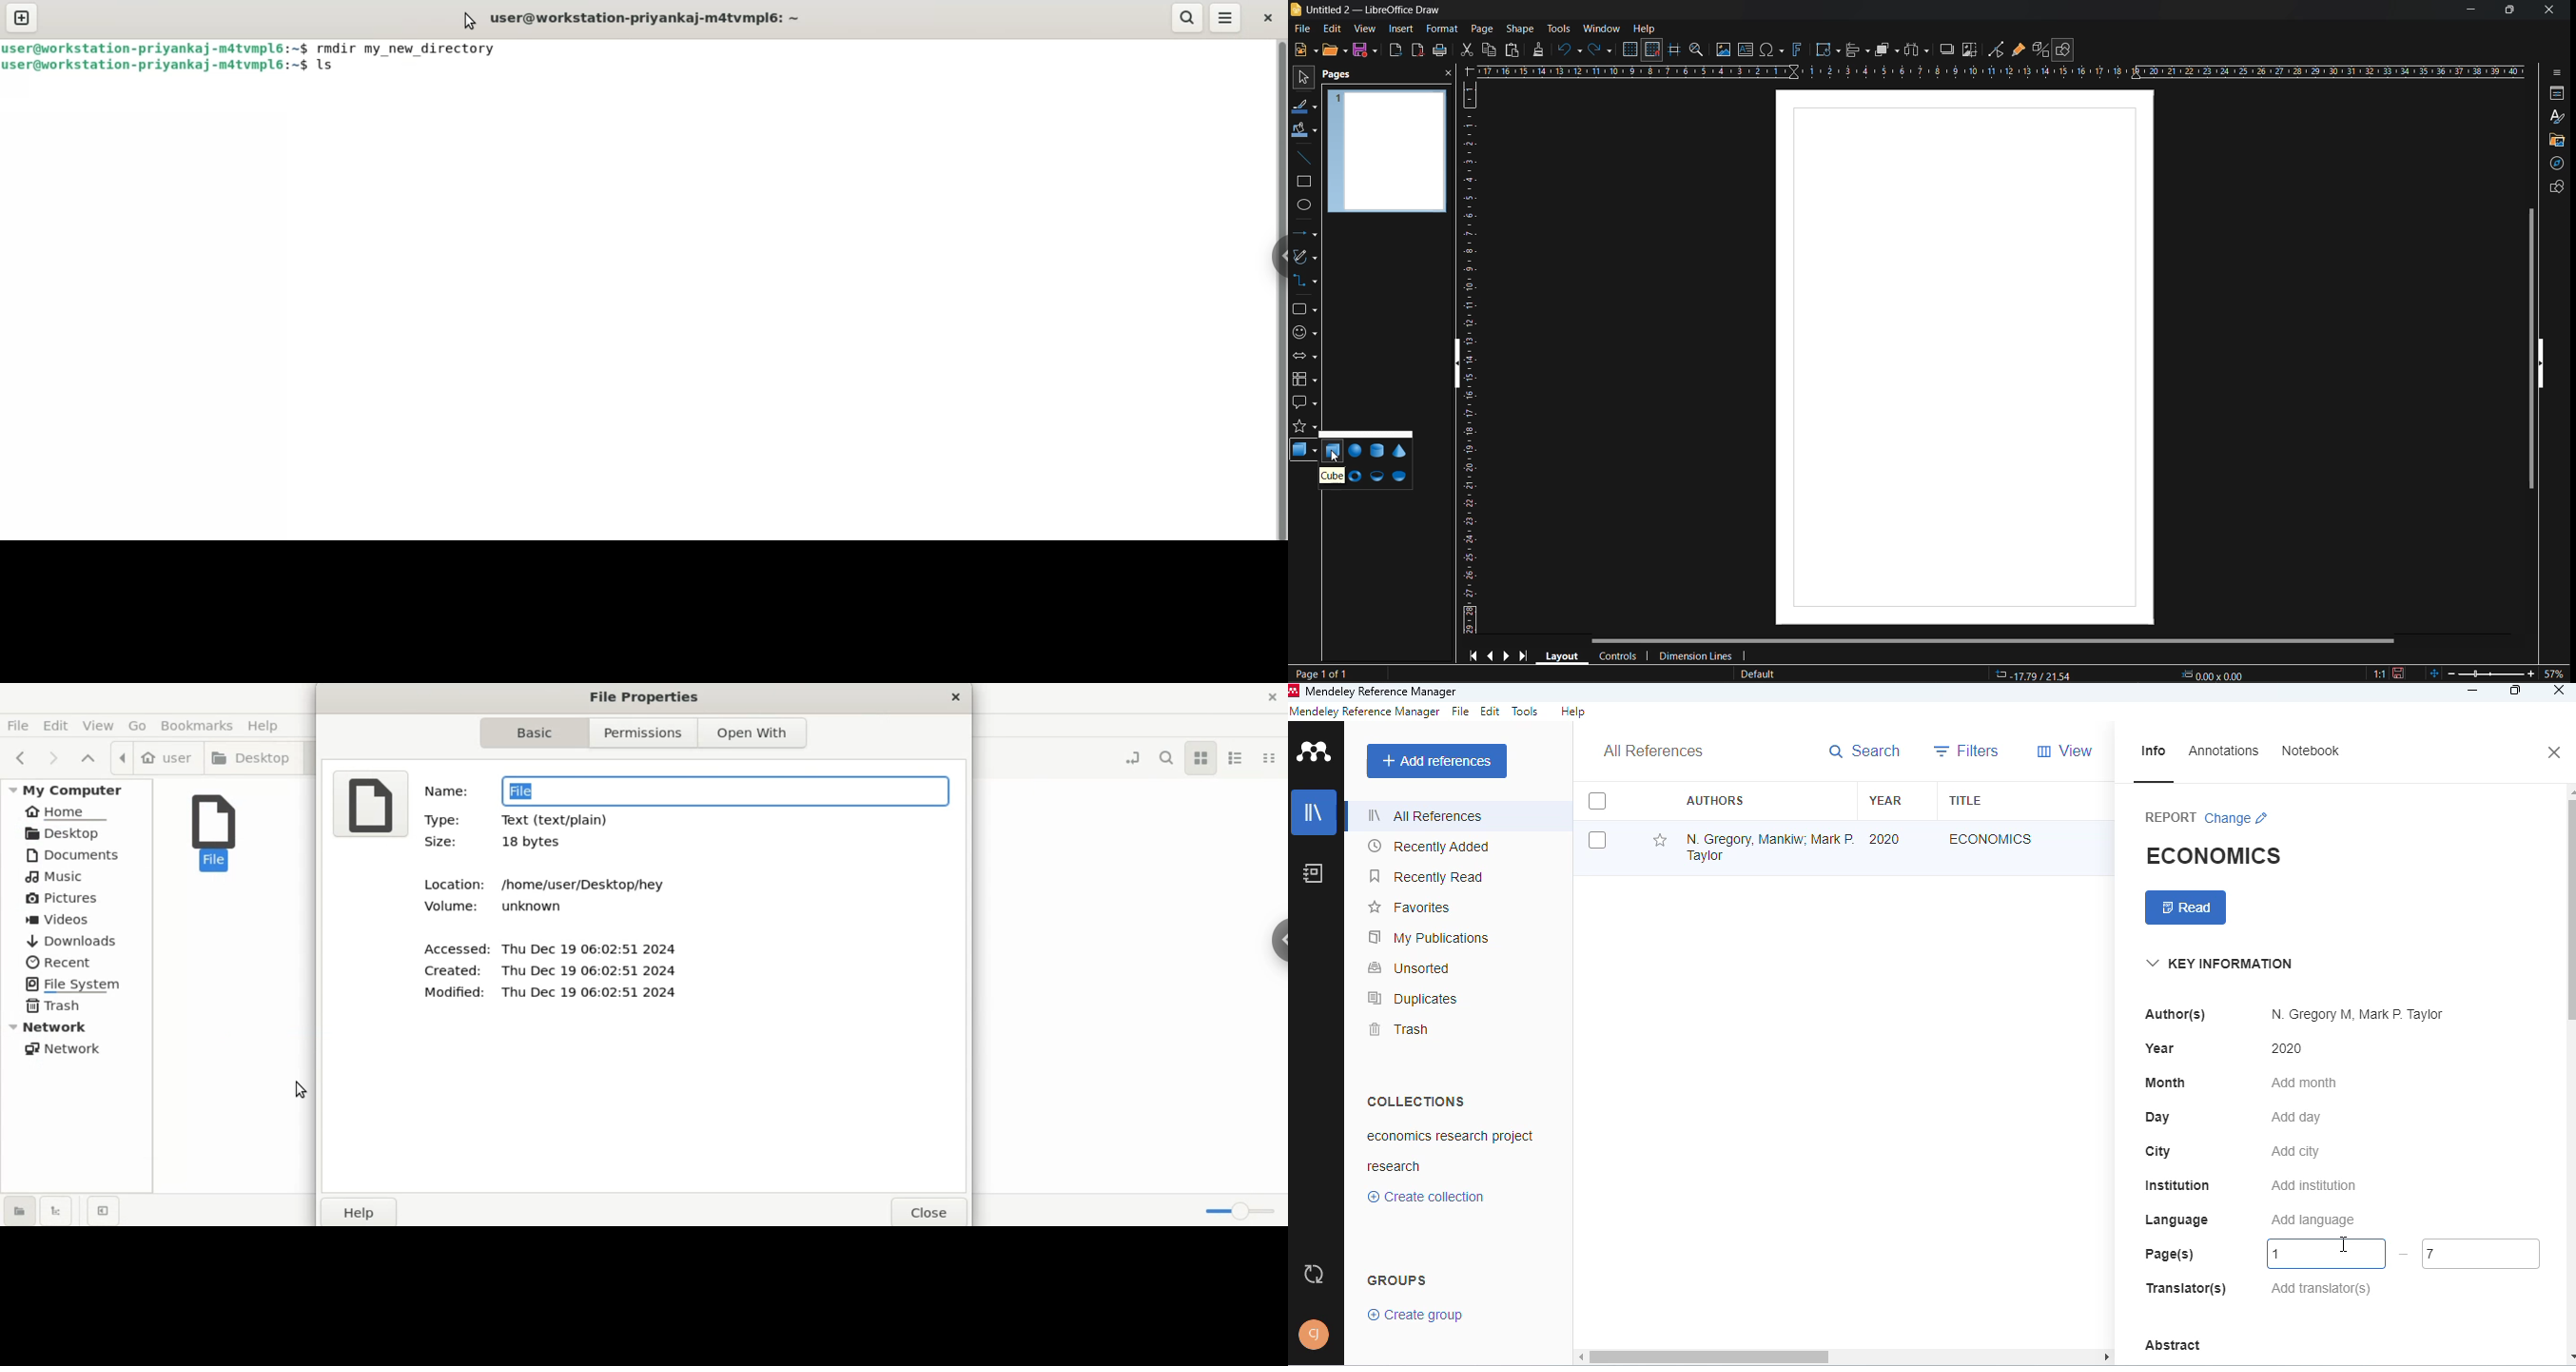 This screenshot has width=2576, height=1372. Describe the element at coordinates (1654, 750) in the screenshot. I see `all references` at that location.